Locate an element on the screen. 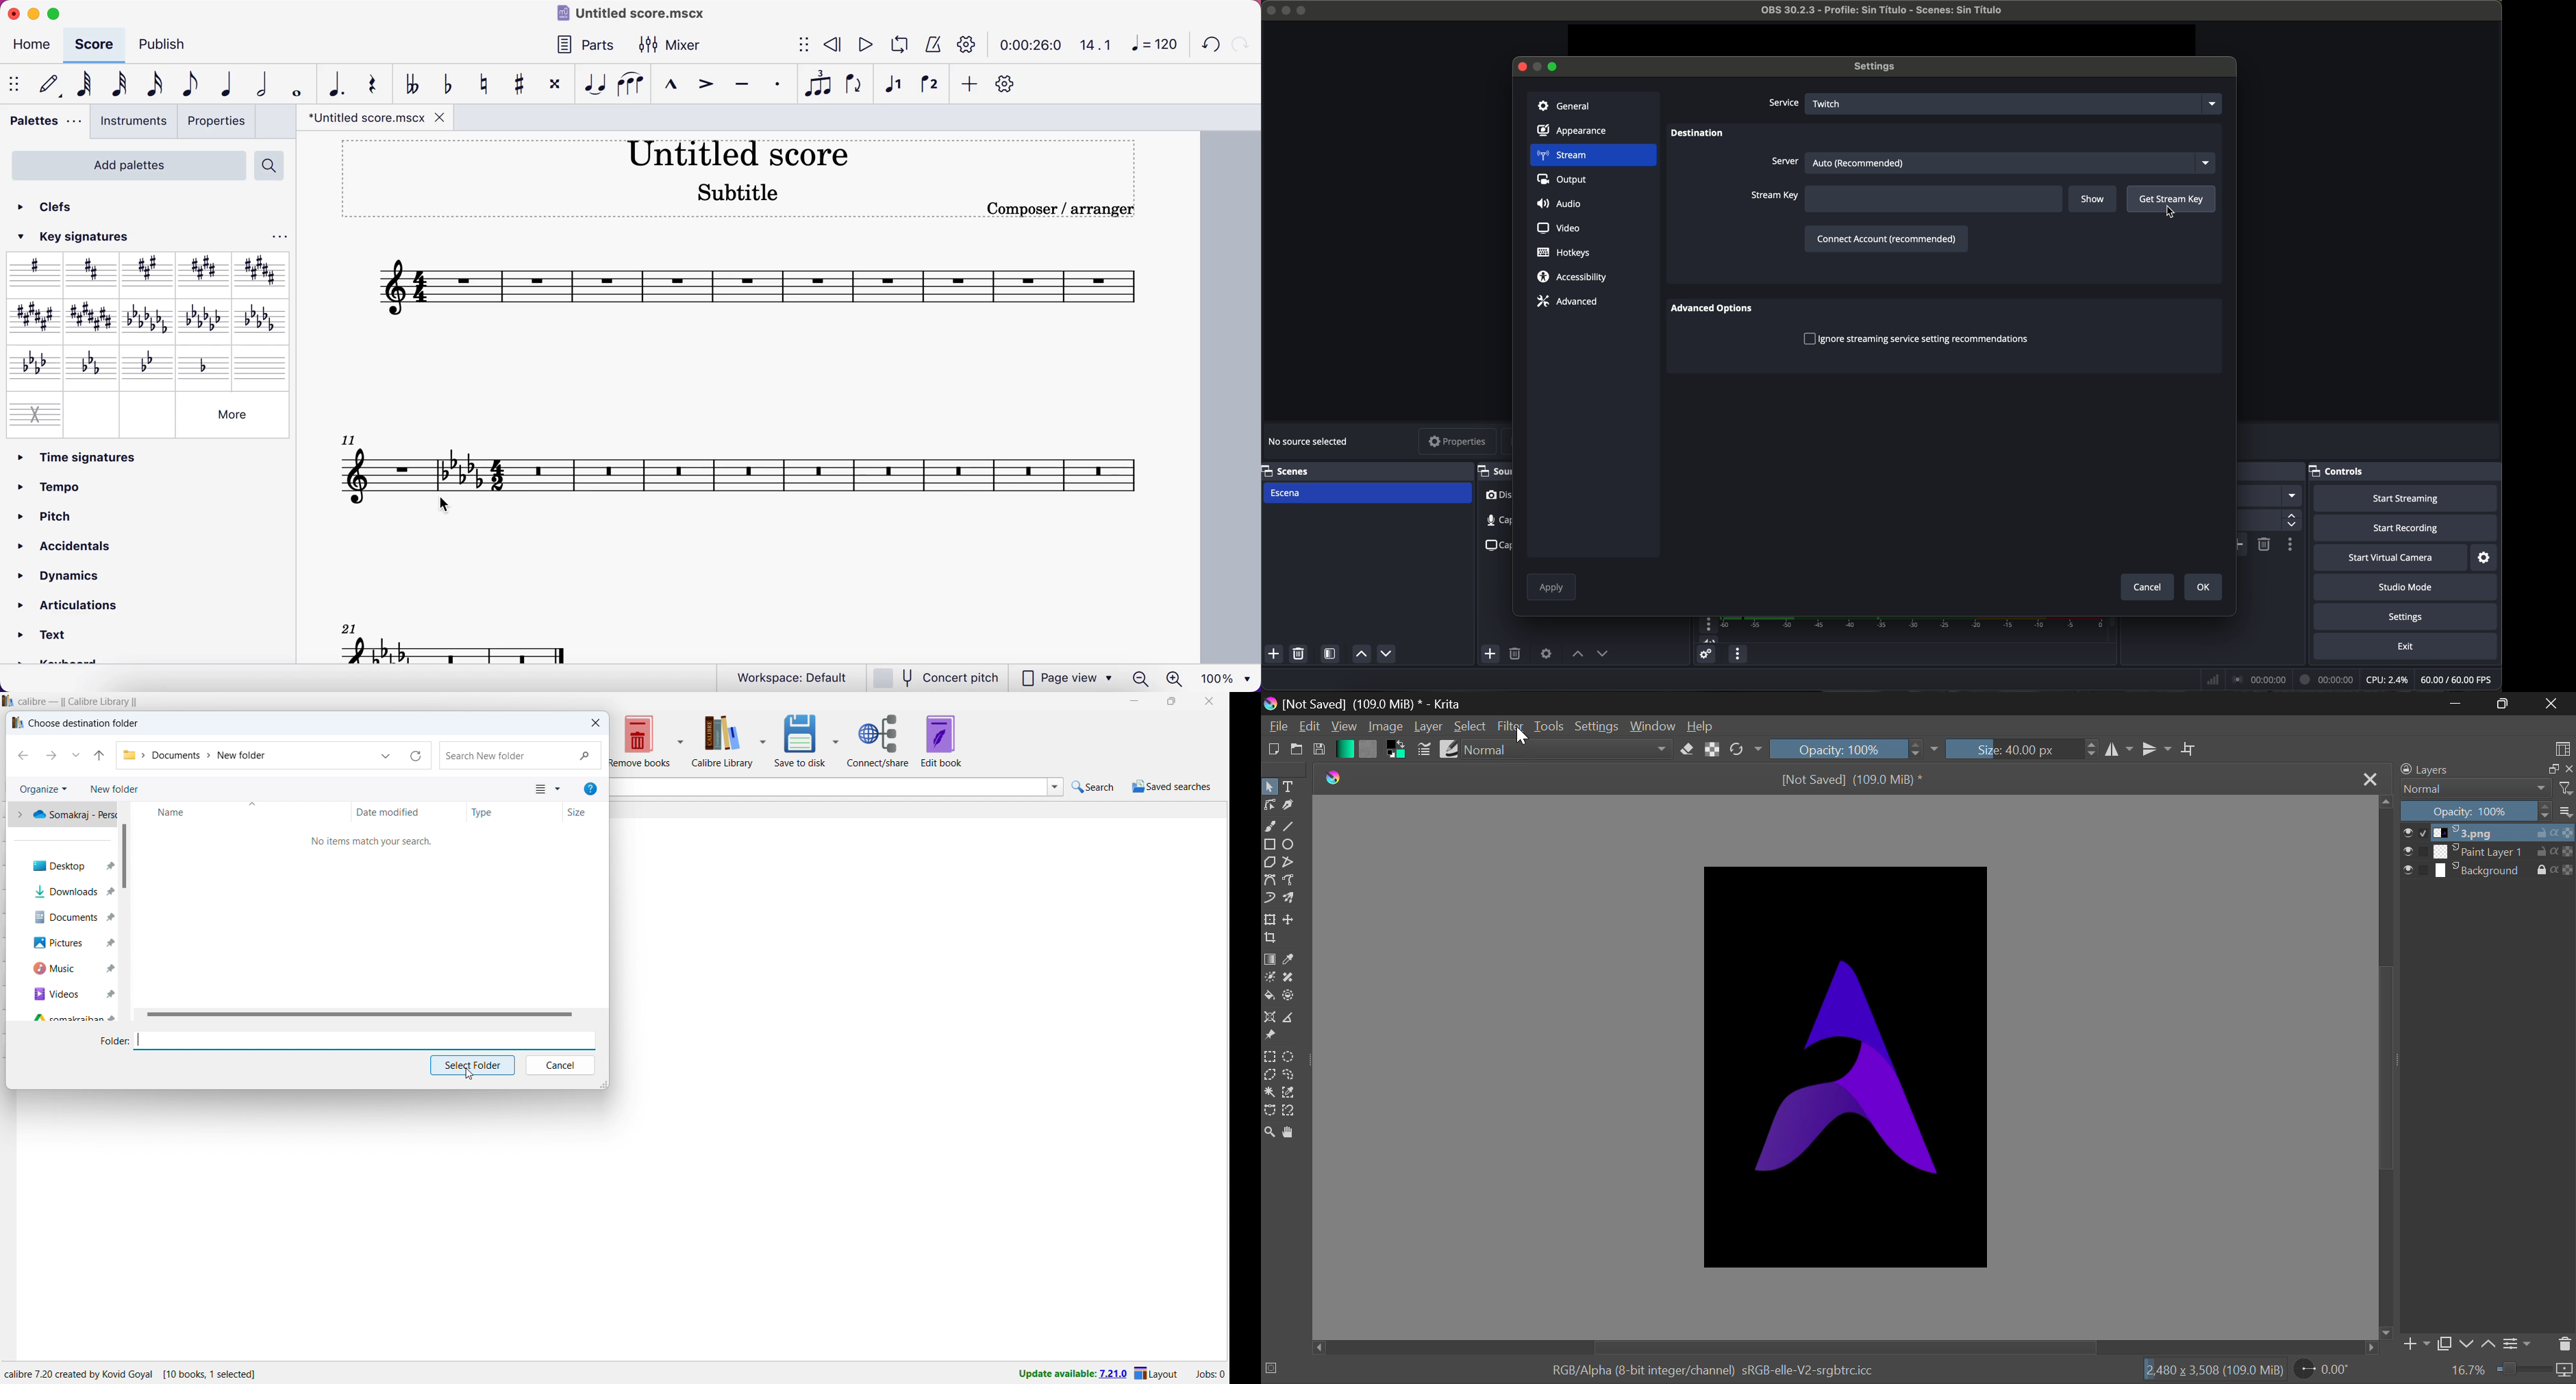 This screenshot has height=1400, width=2576. sources is located at coordinates (1494, 471).